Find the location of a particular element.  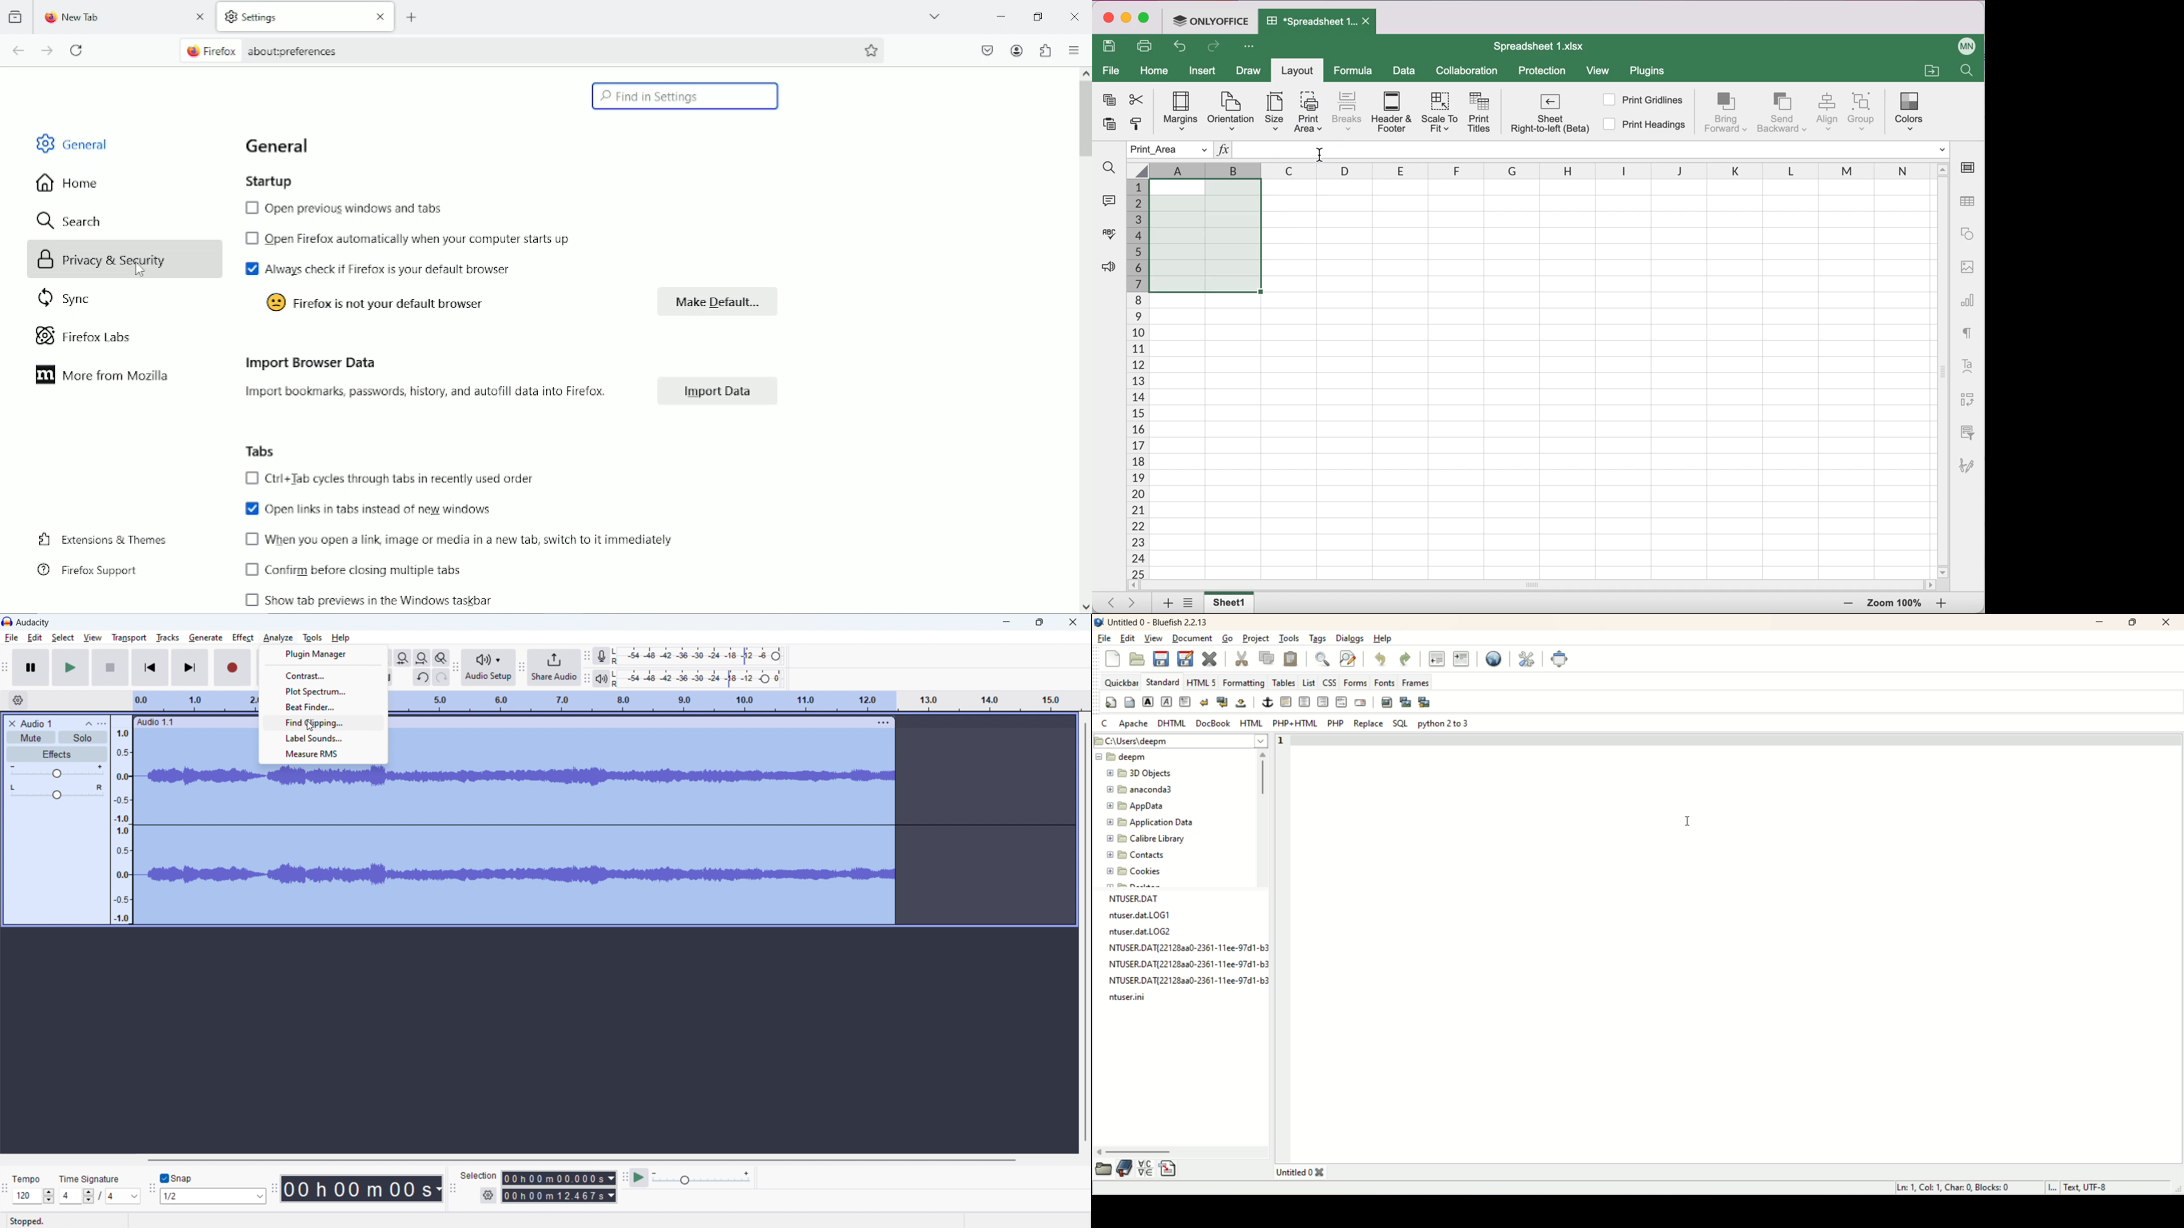

emphasize is located at coordinates (1168, 703).